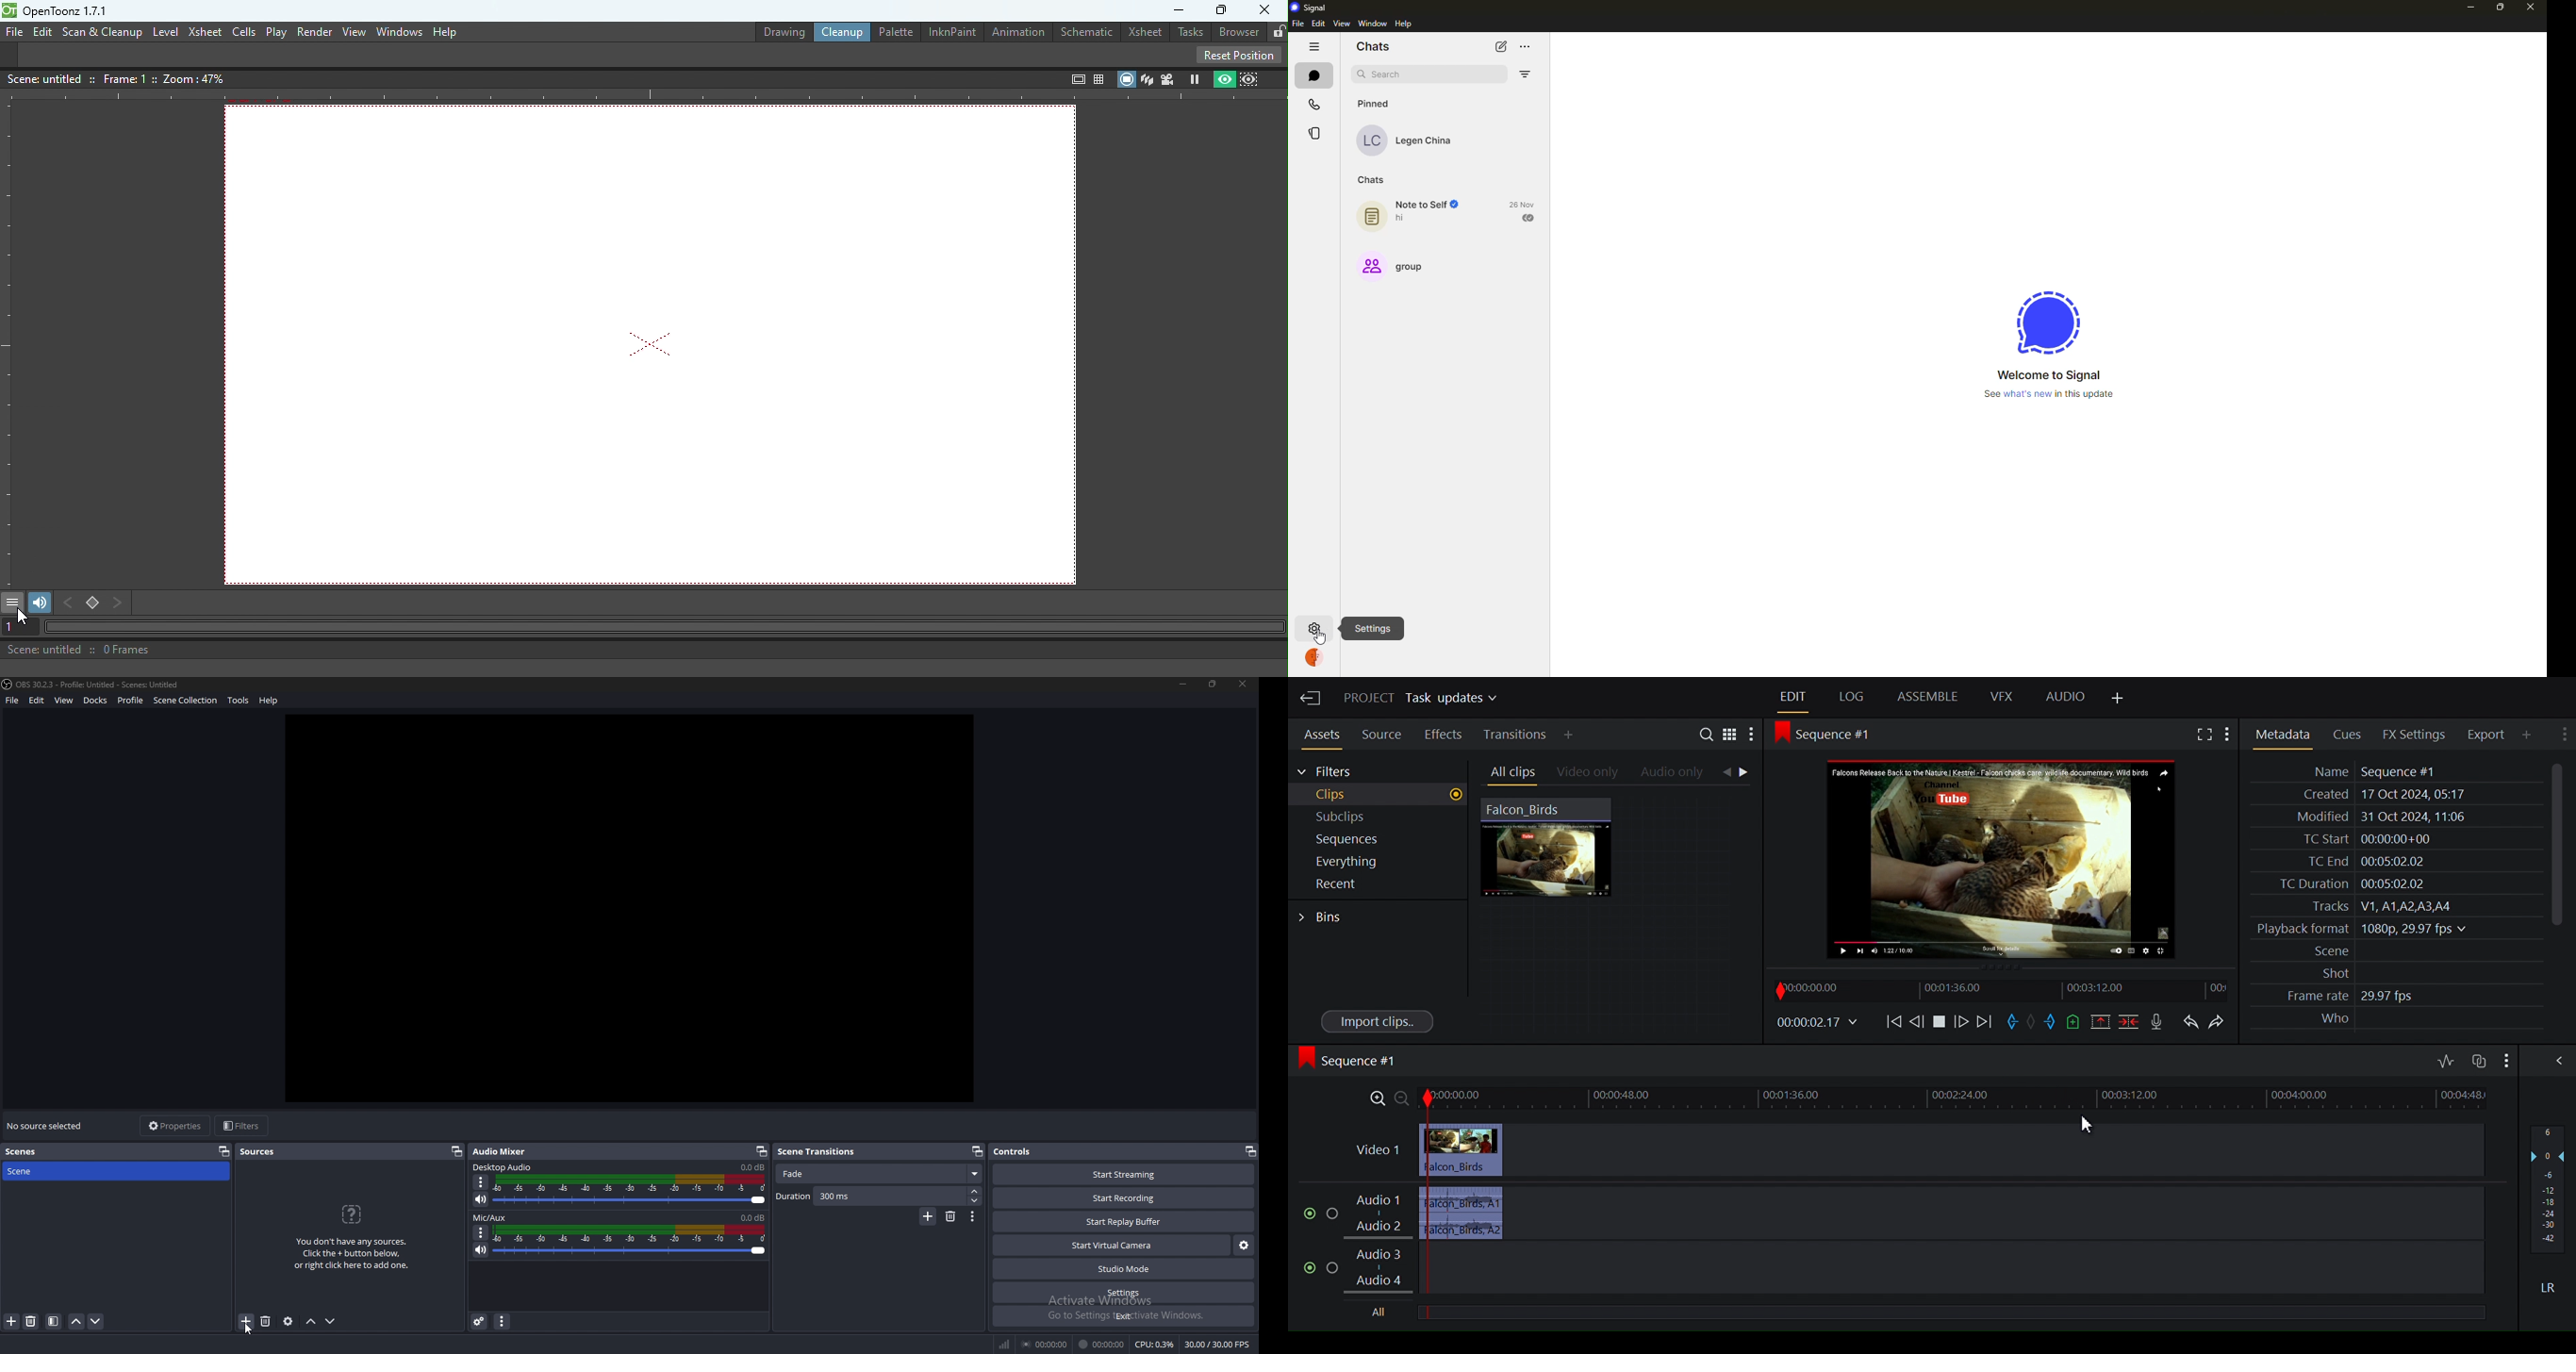  I want to click on network, so click(1006, 1345).